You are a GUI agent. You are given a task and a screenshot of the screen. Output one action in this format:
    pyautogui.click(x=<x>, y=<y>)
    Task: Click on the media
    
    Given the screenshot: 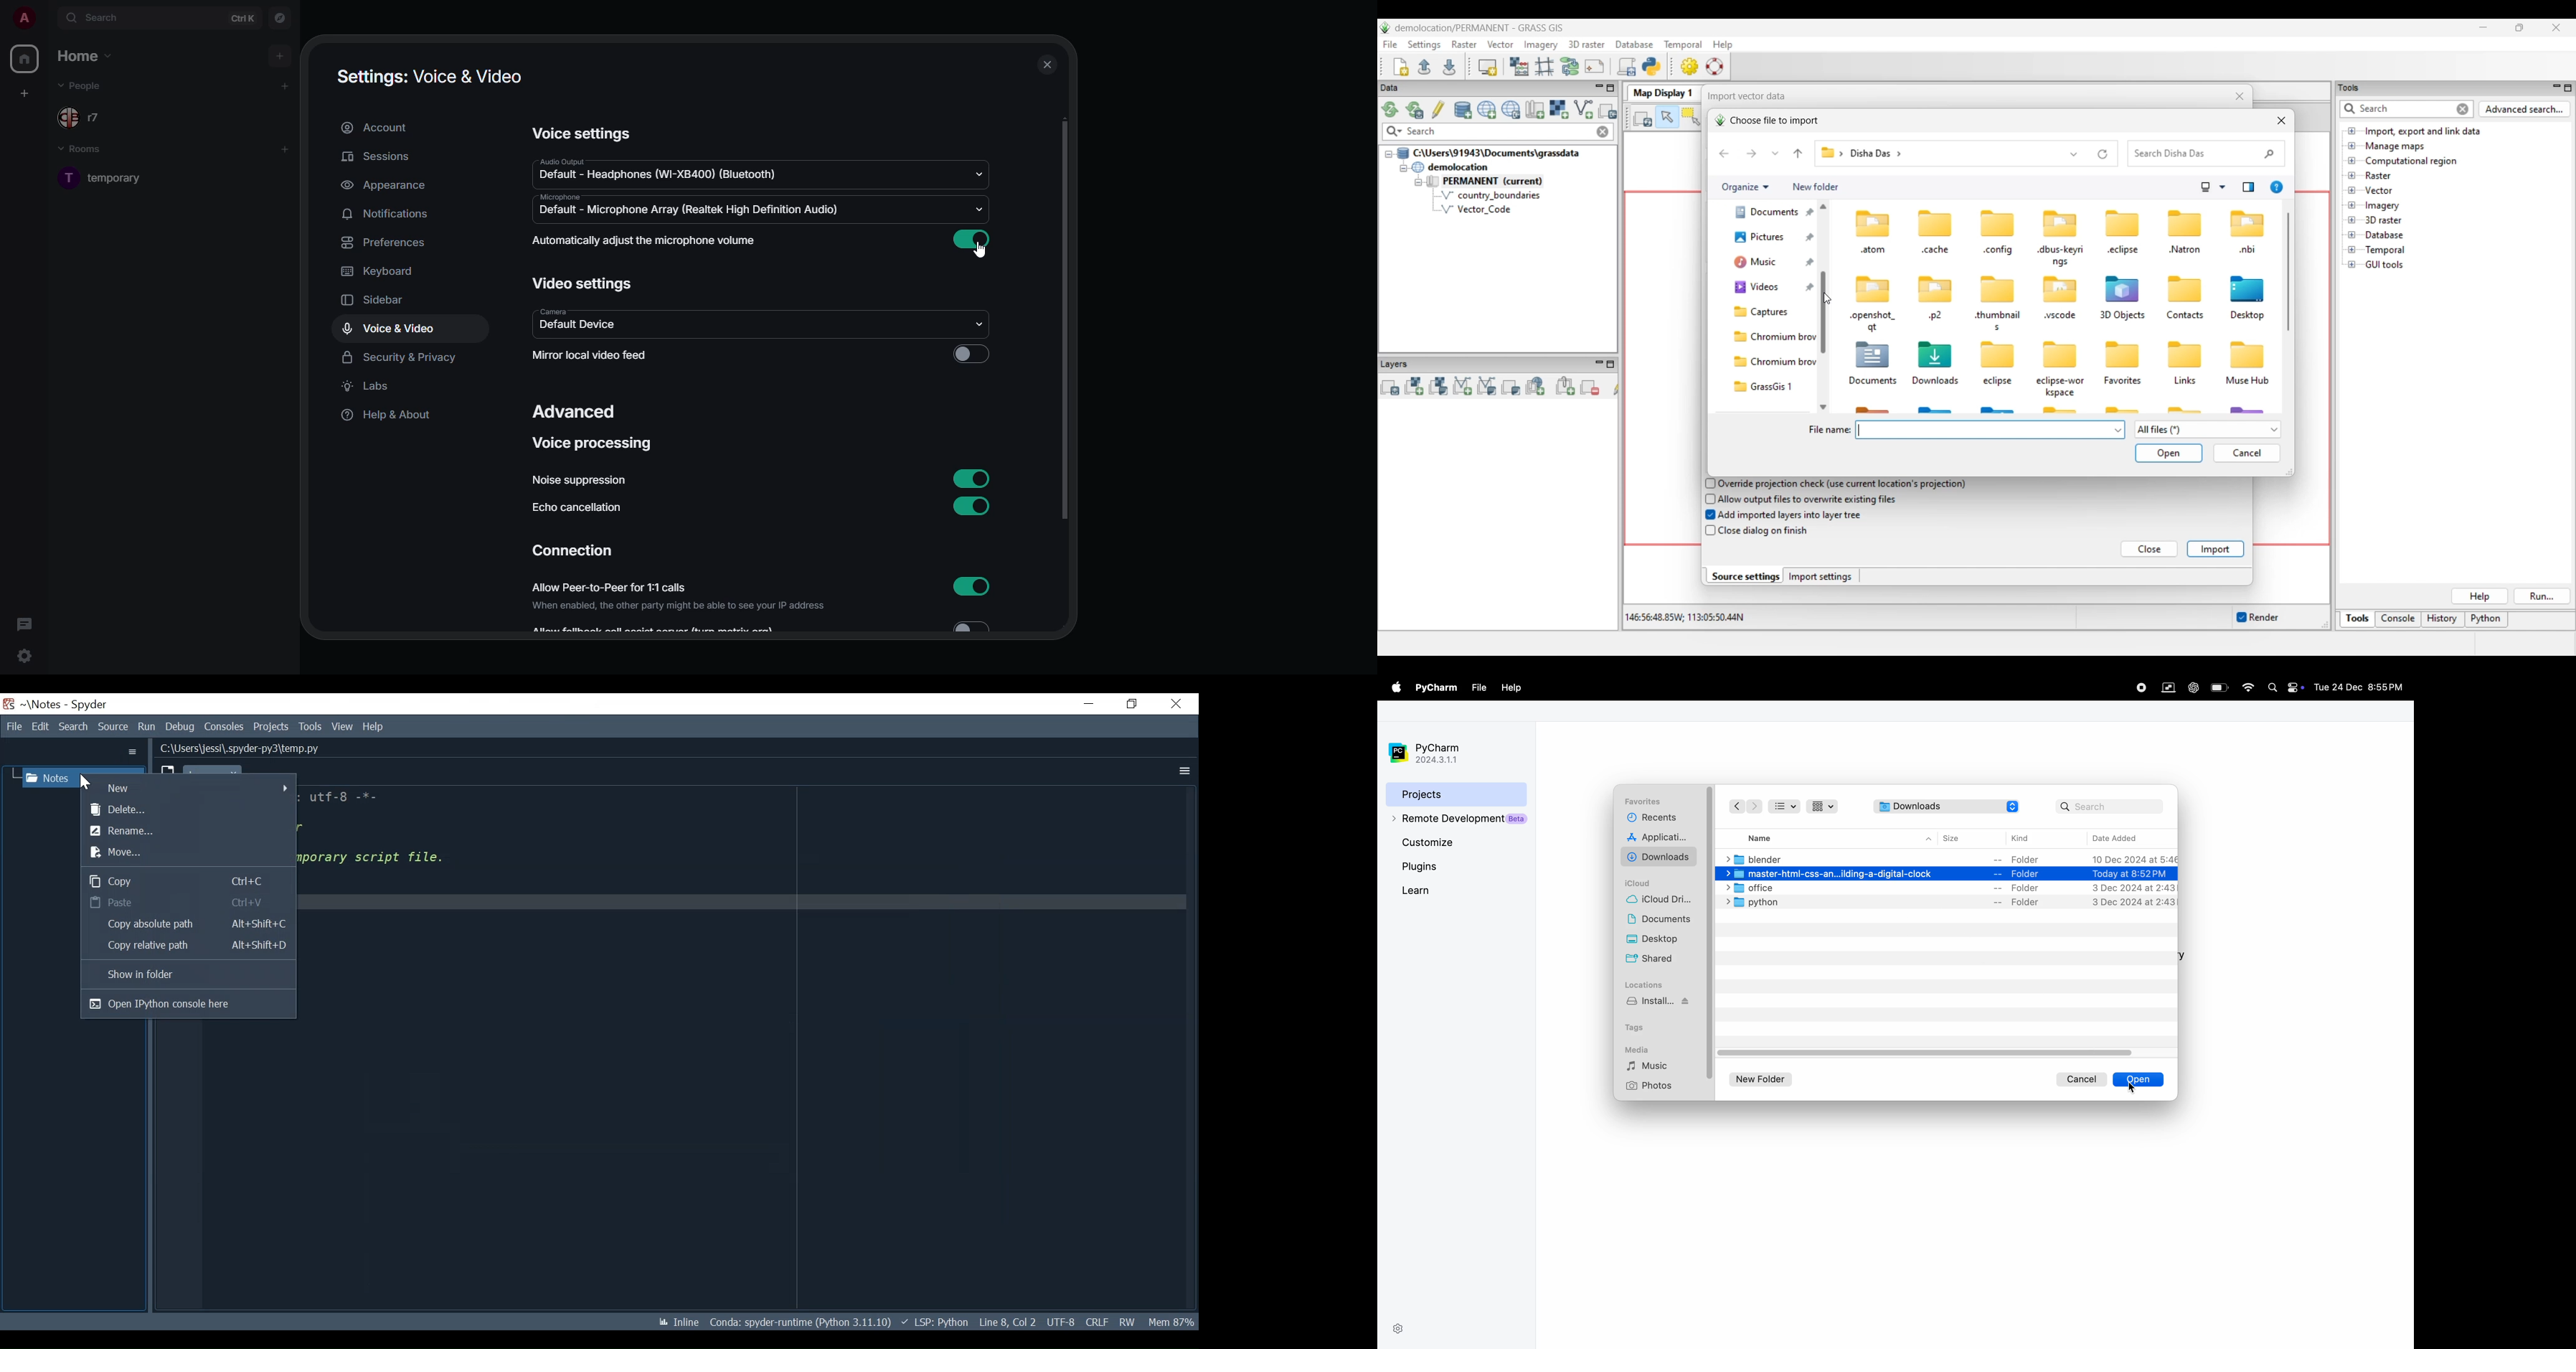 What is the action you would take?
    pyautogui.click(x=1639, y=1049)
    